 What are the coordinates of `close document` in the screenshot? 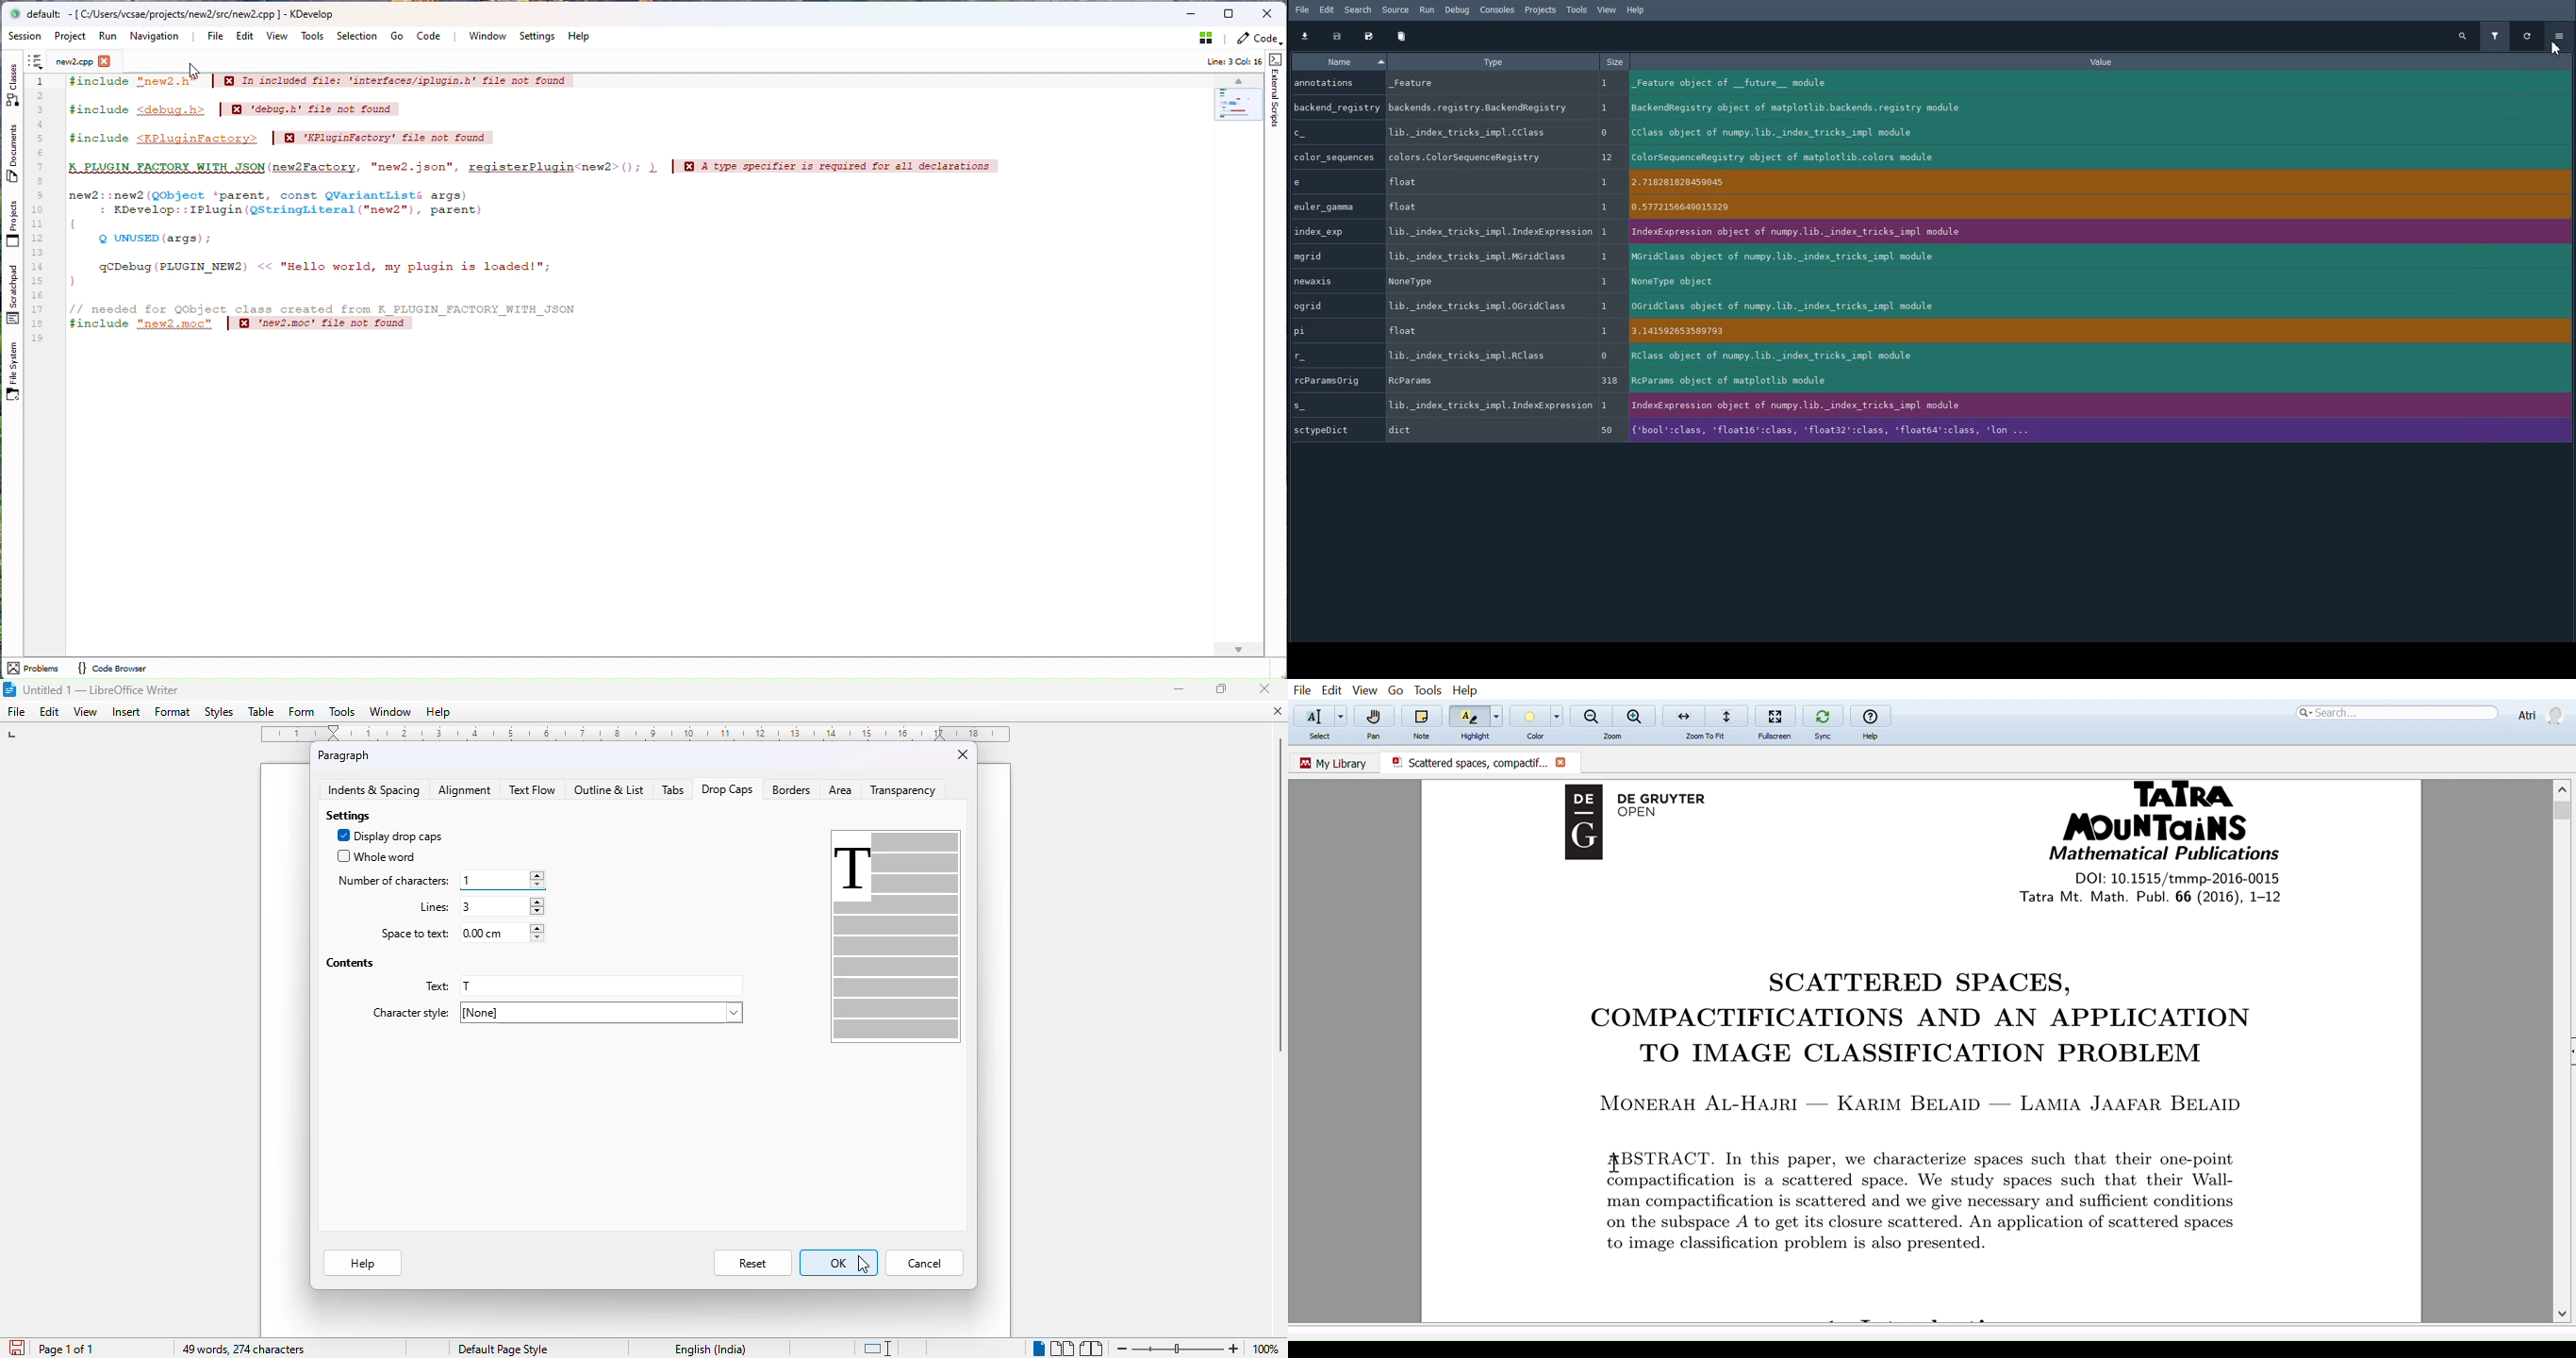 It's located at (1278, 711).